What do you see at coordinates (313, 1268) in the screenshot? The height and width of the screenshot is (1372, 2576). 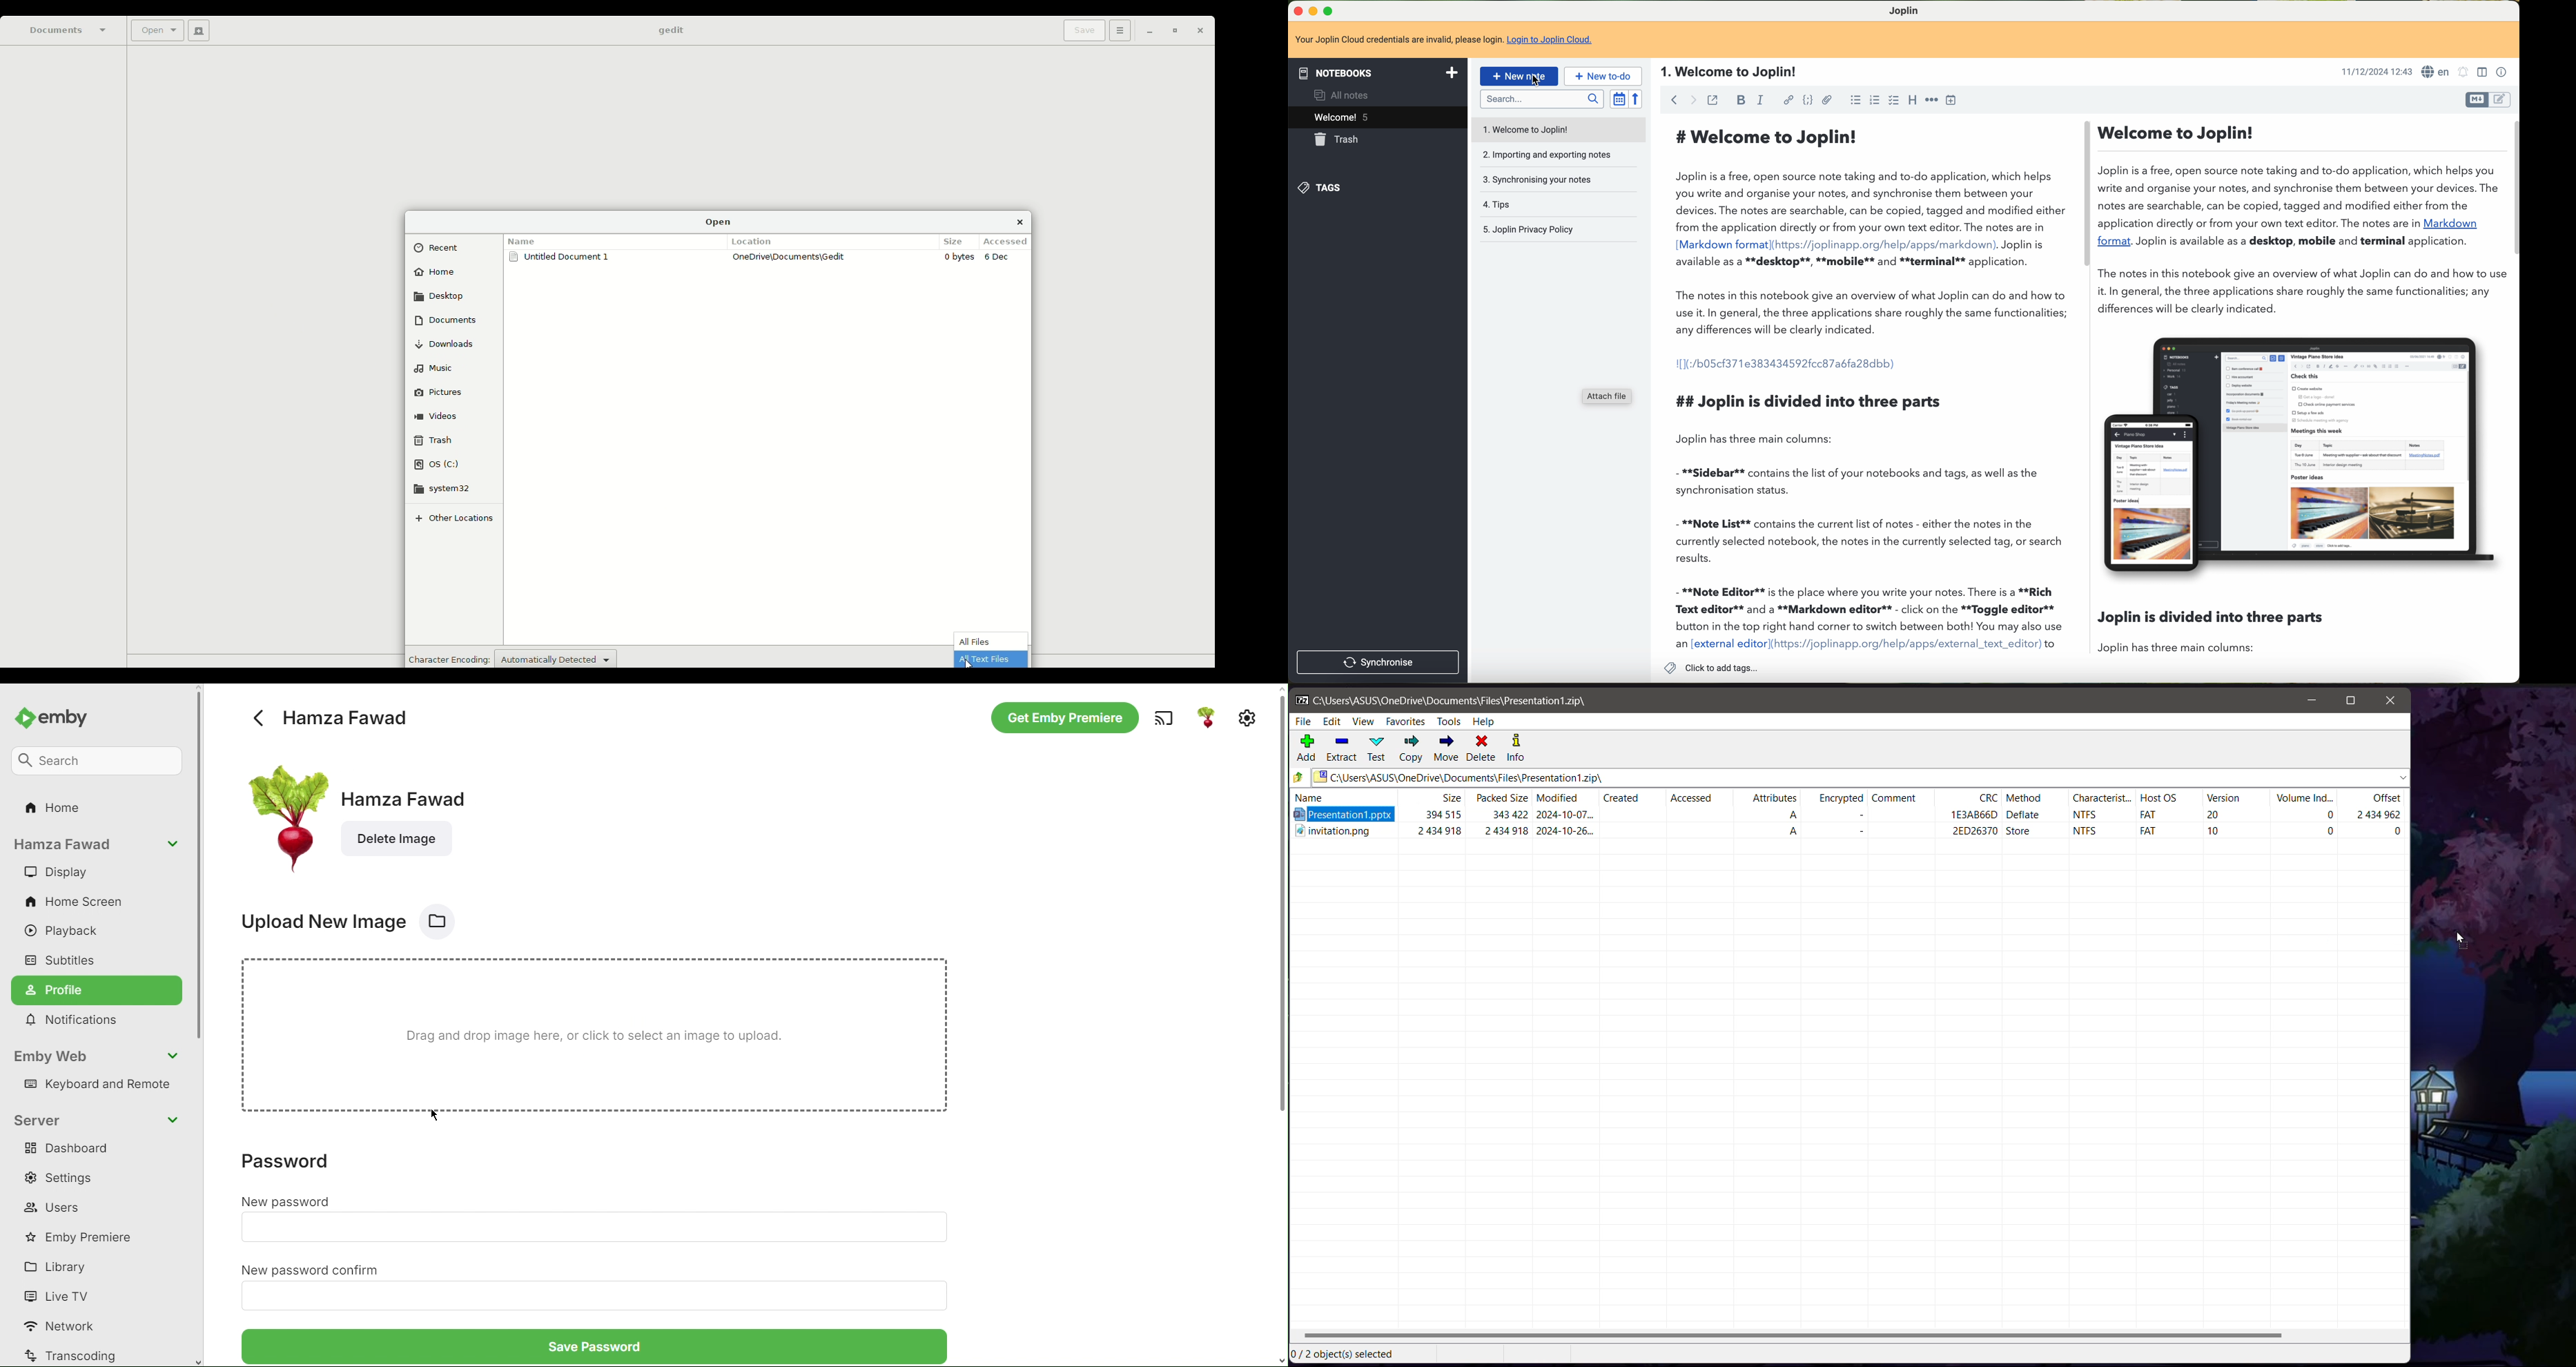 I see `New Password Confirm` at bounding box center [313, 1268].